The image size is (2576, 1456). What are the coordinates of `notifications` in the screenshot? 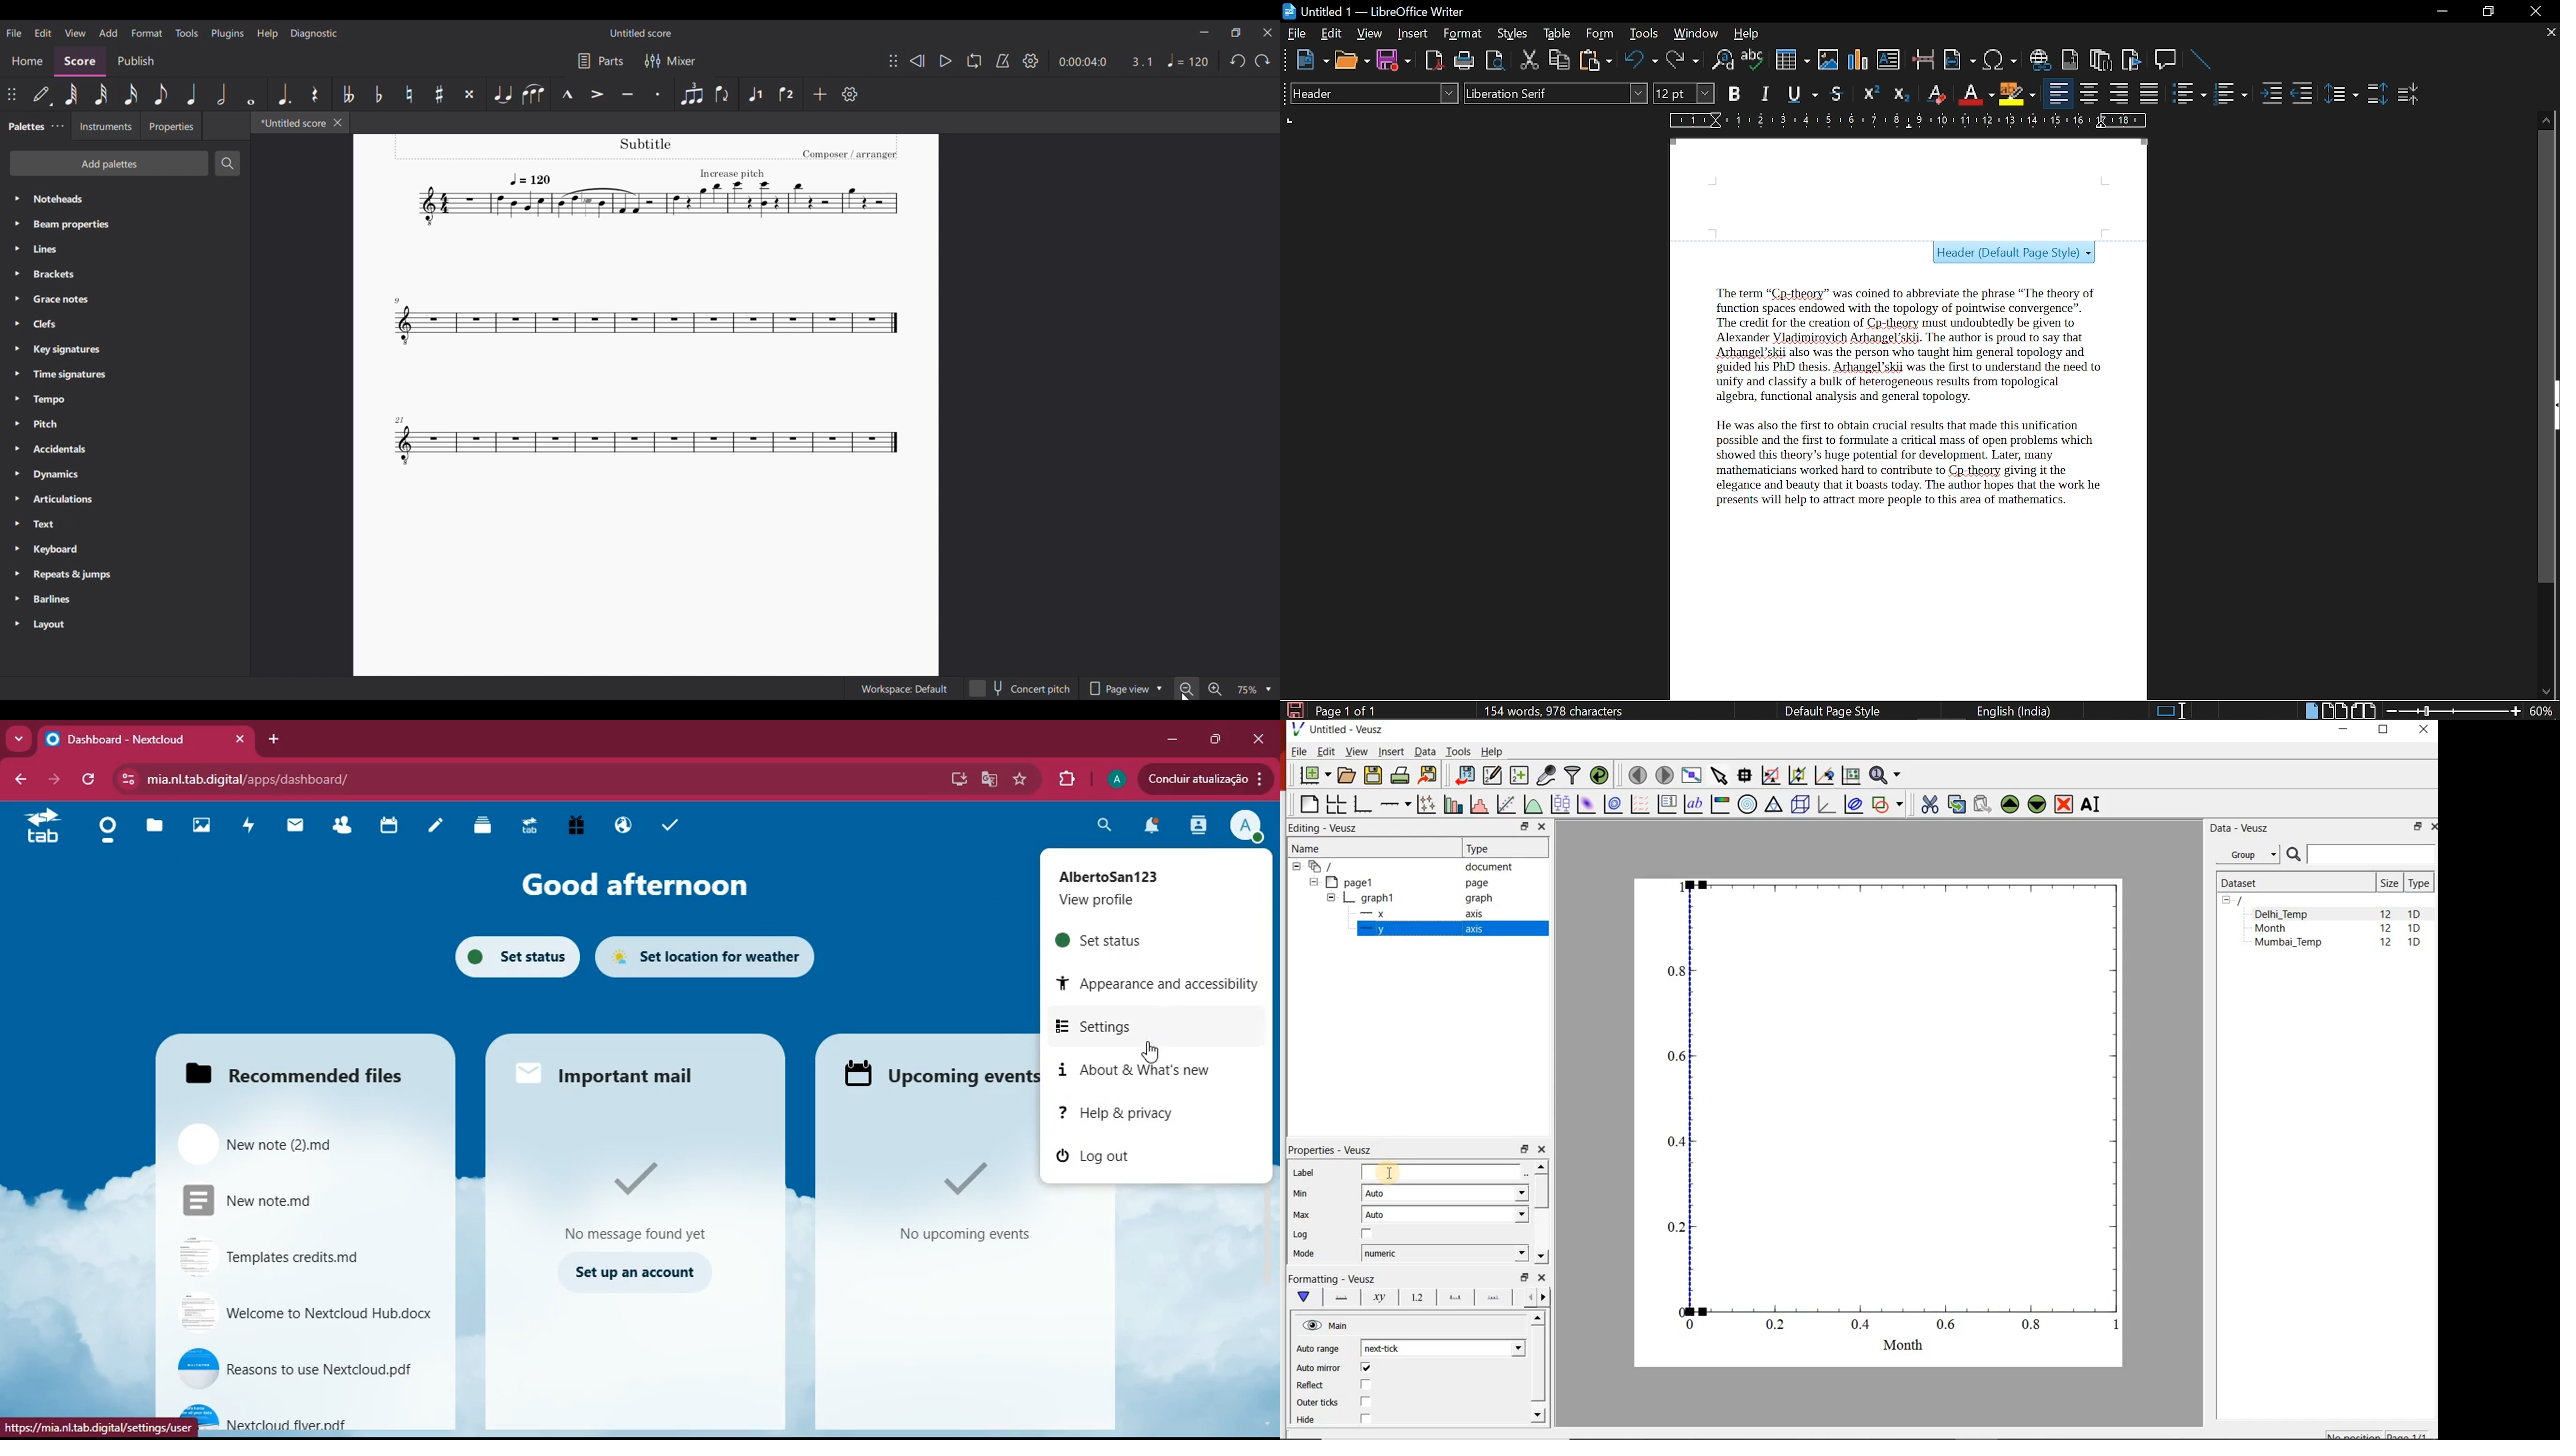 It's located at (1153, 827).